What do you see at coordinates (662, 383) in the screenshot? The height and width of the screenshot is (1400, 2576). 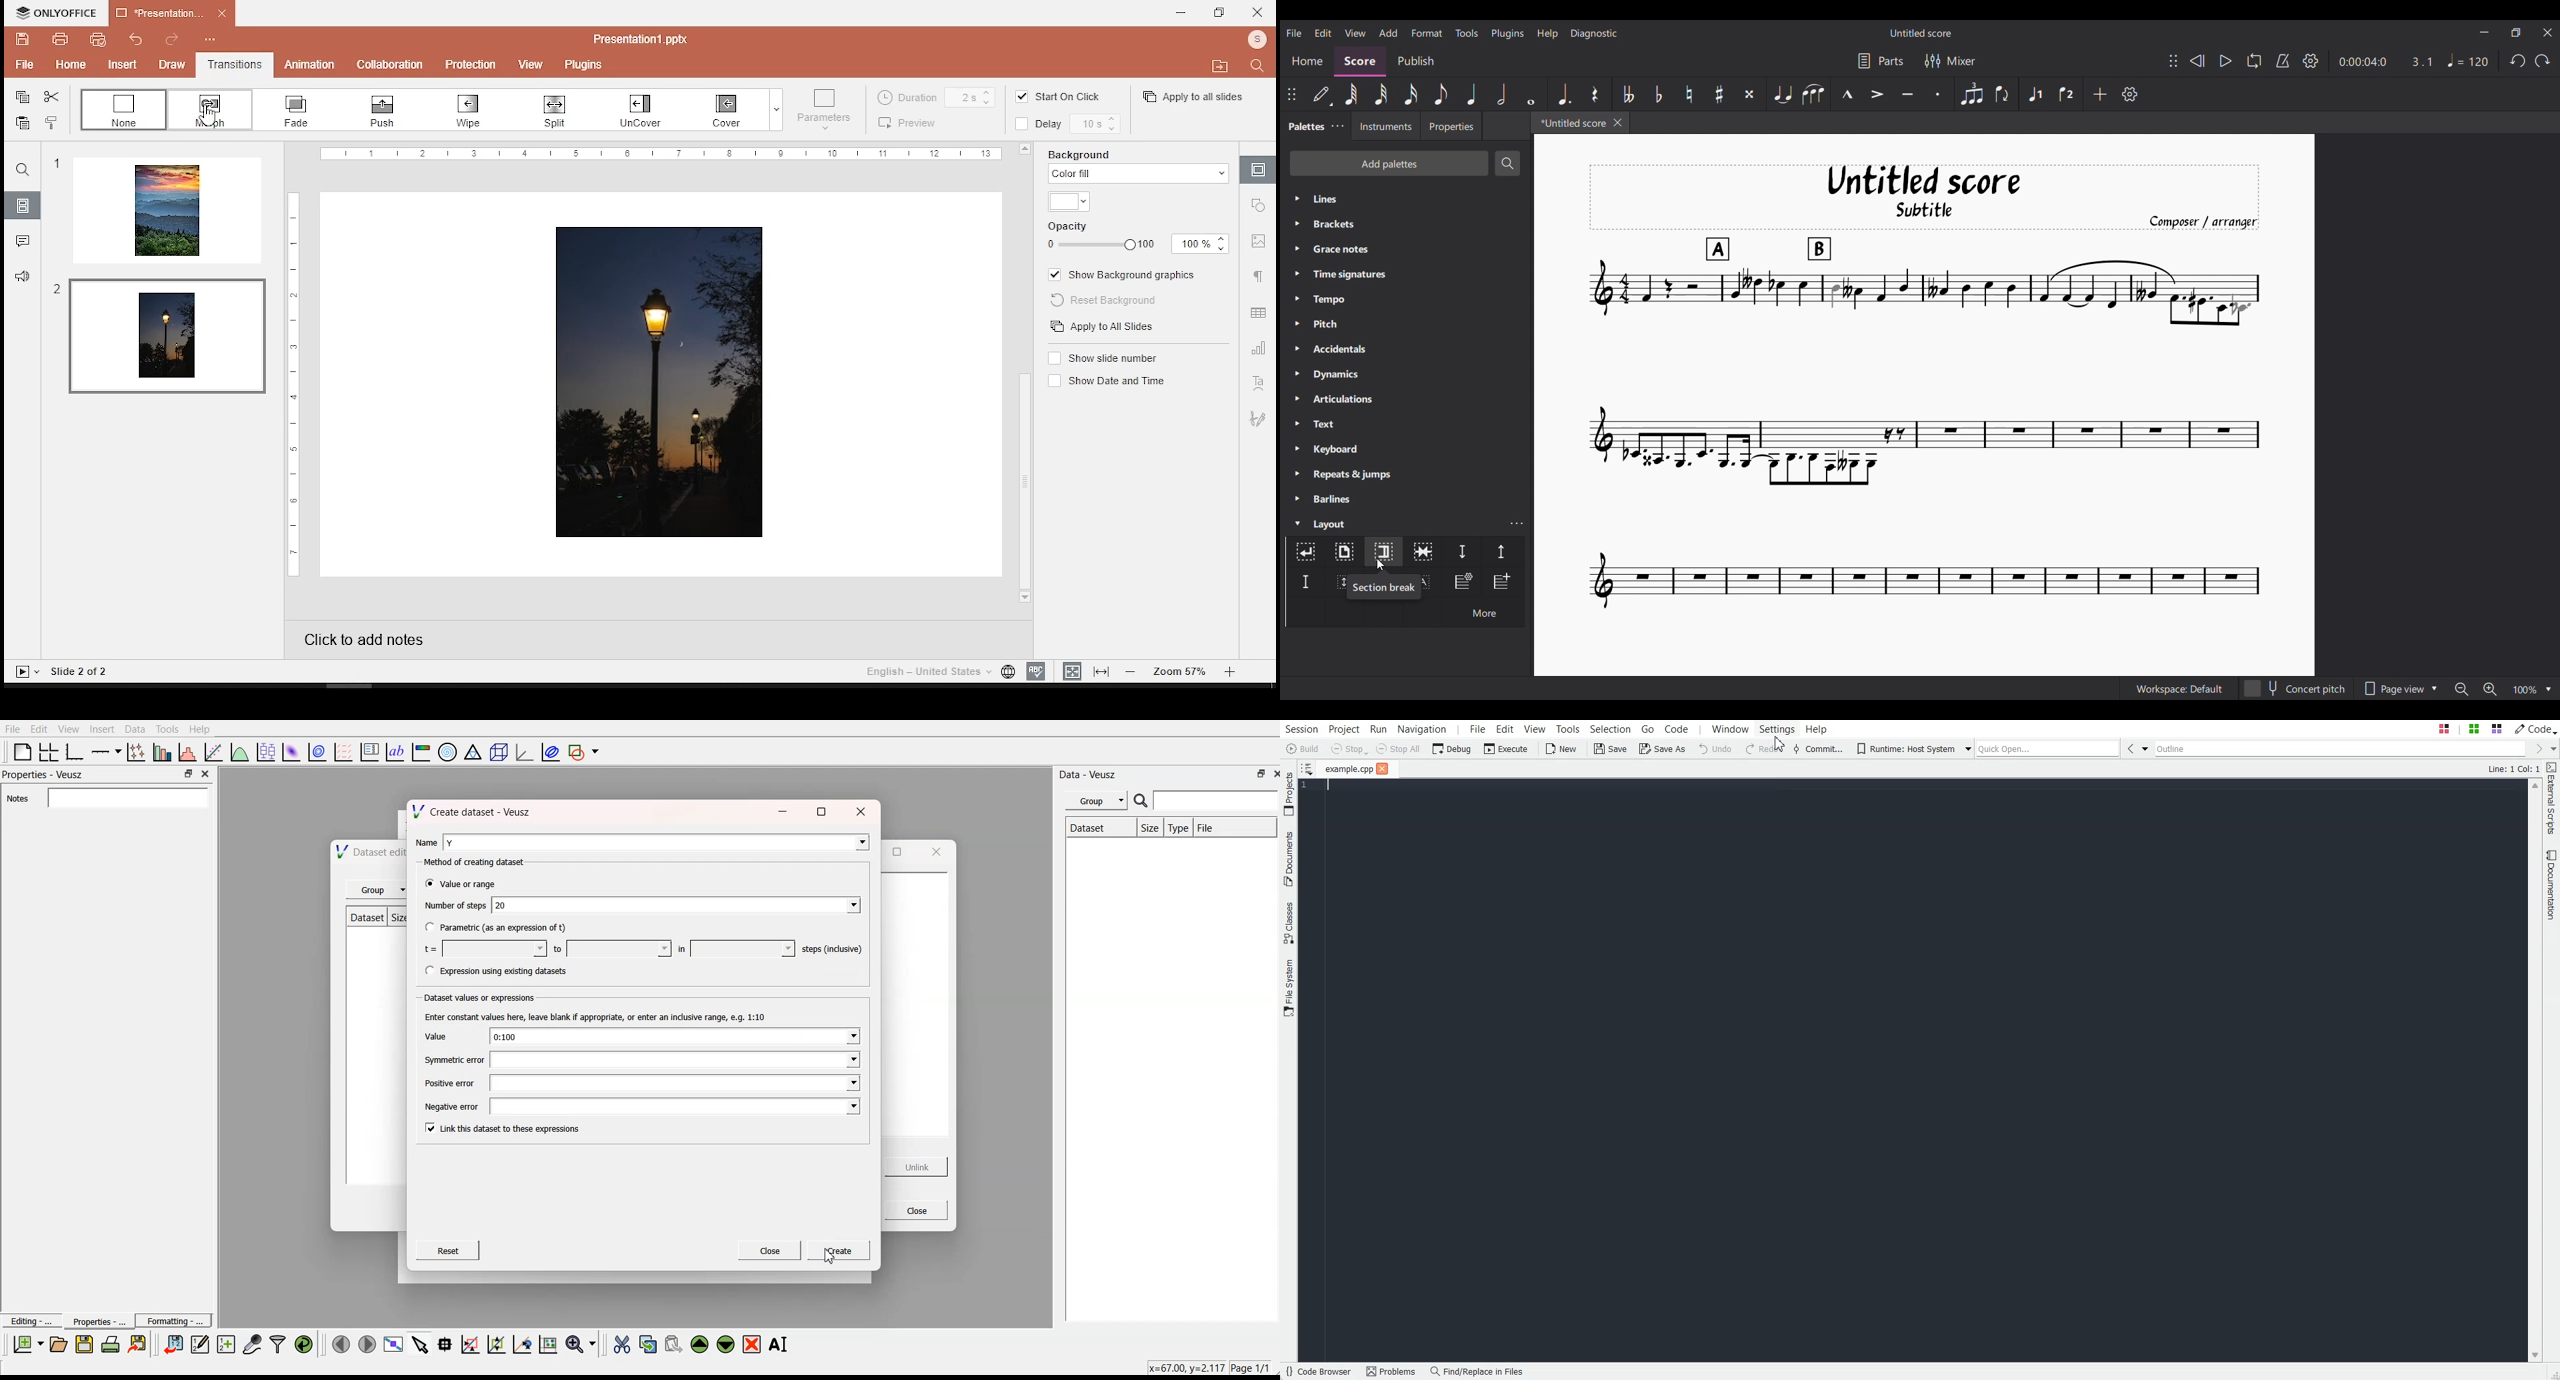 I see `image` at bounding box center [662, 383].